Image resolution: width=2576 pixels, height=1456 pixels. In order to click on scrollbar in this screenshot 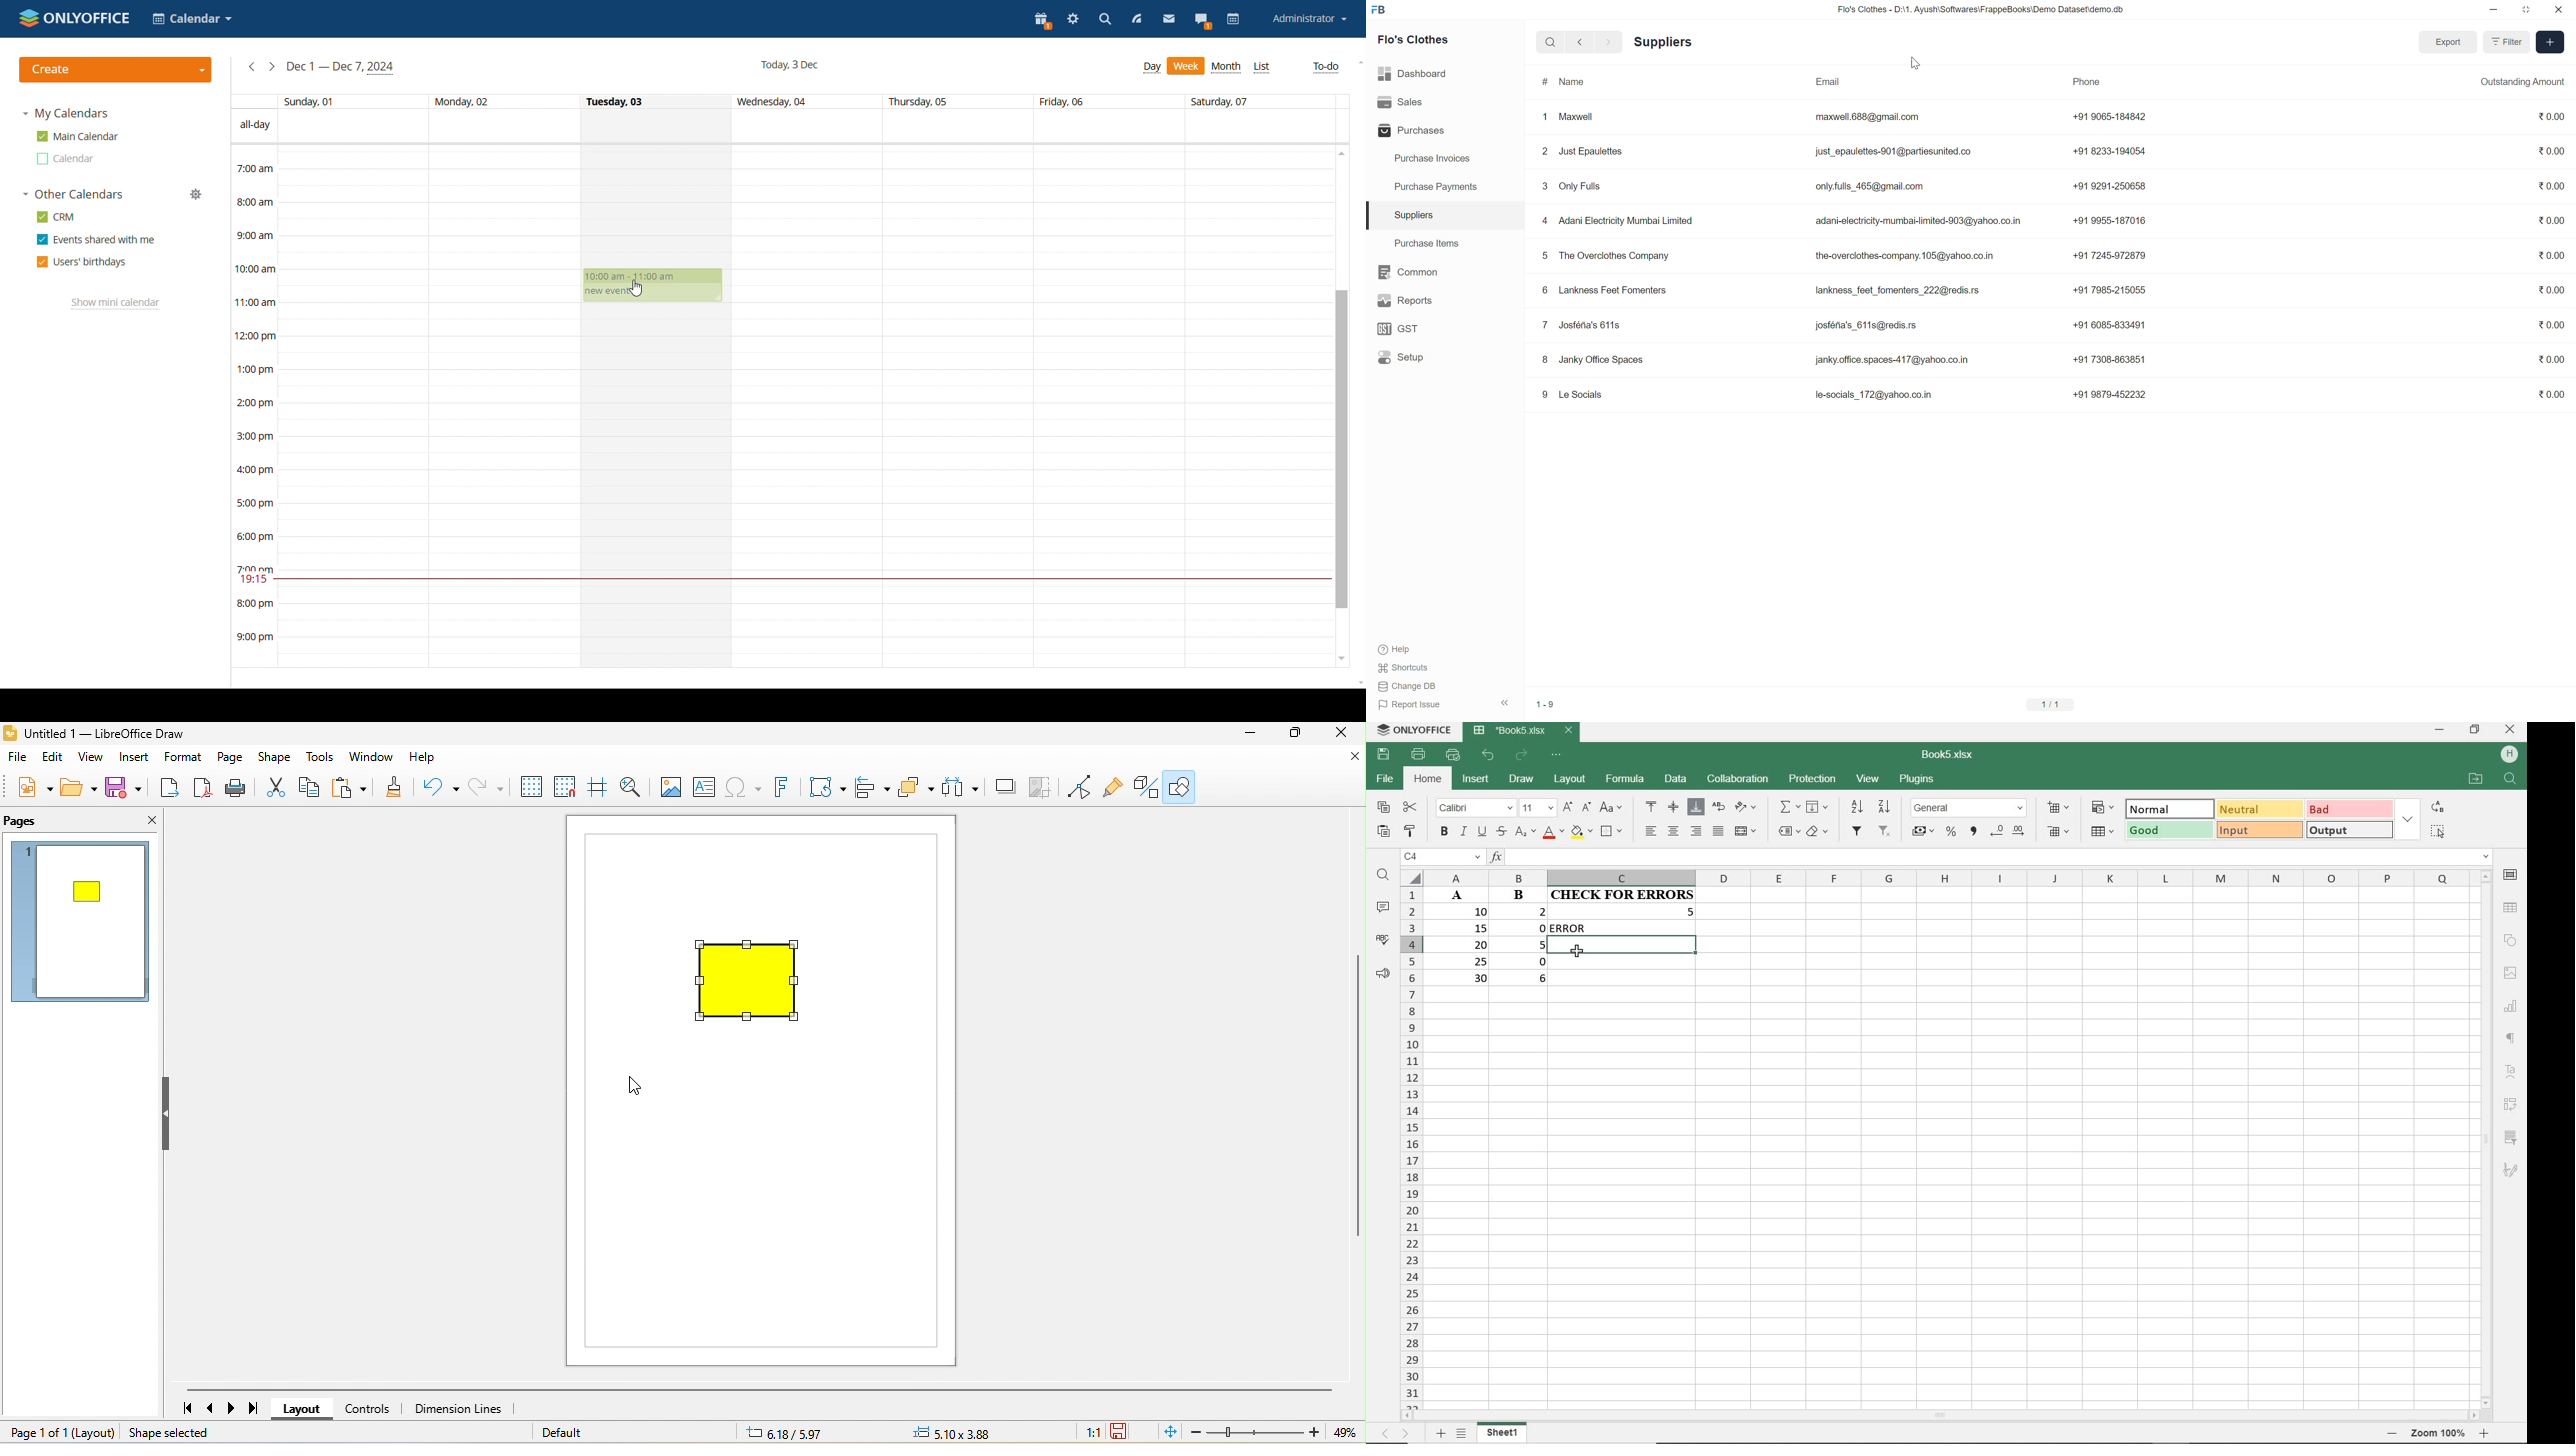, I will do `click(1343, 450)`.